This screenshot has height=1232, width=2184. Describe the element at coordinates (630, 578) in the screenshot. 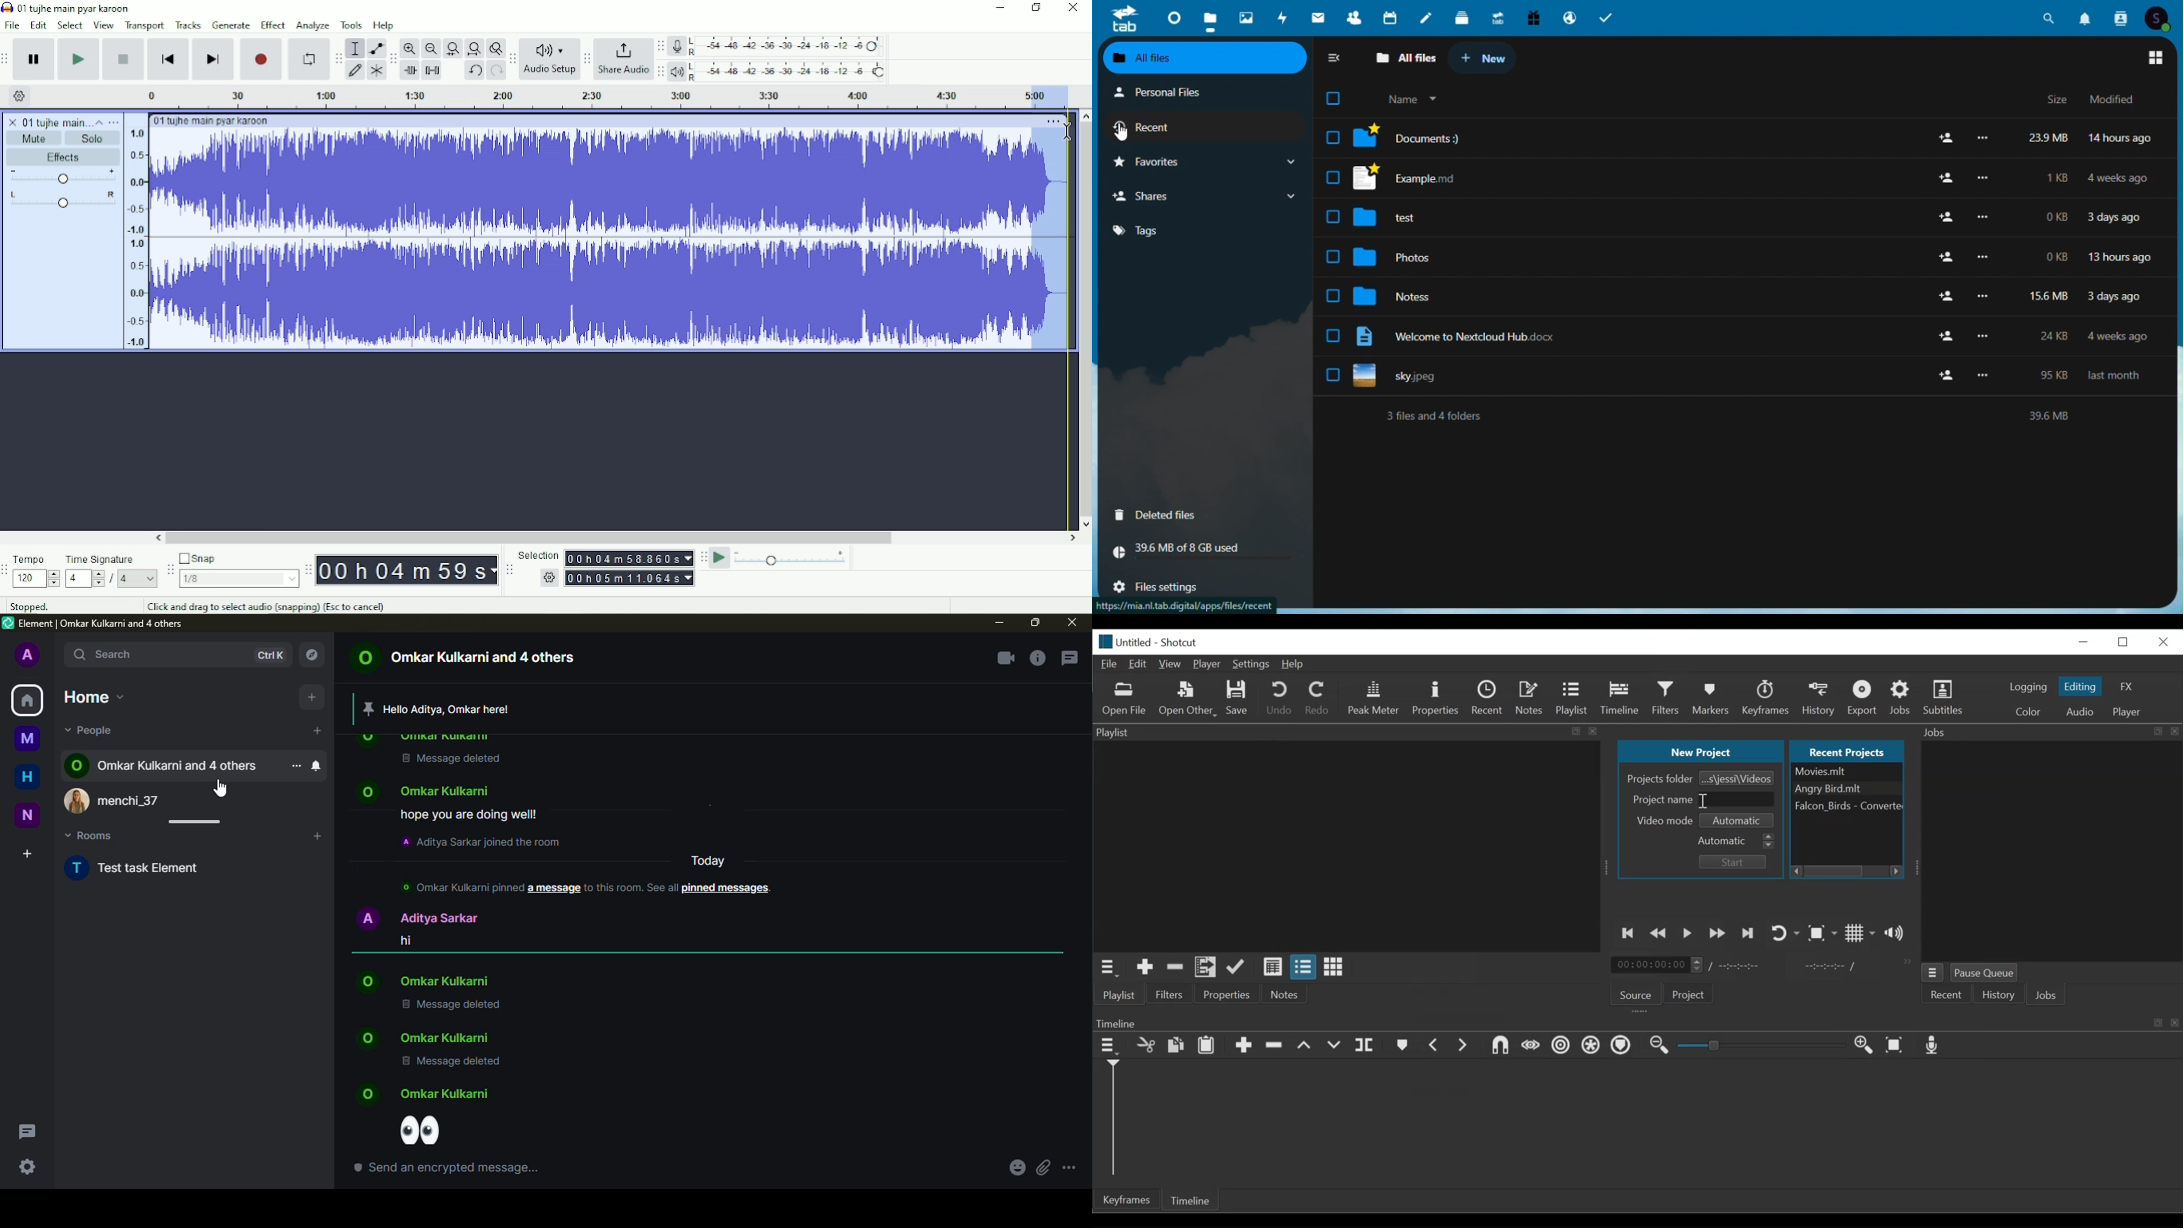

I see `00h00m00.000s` at that location.